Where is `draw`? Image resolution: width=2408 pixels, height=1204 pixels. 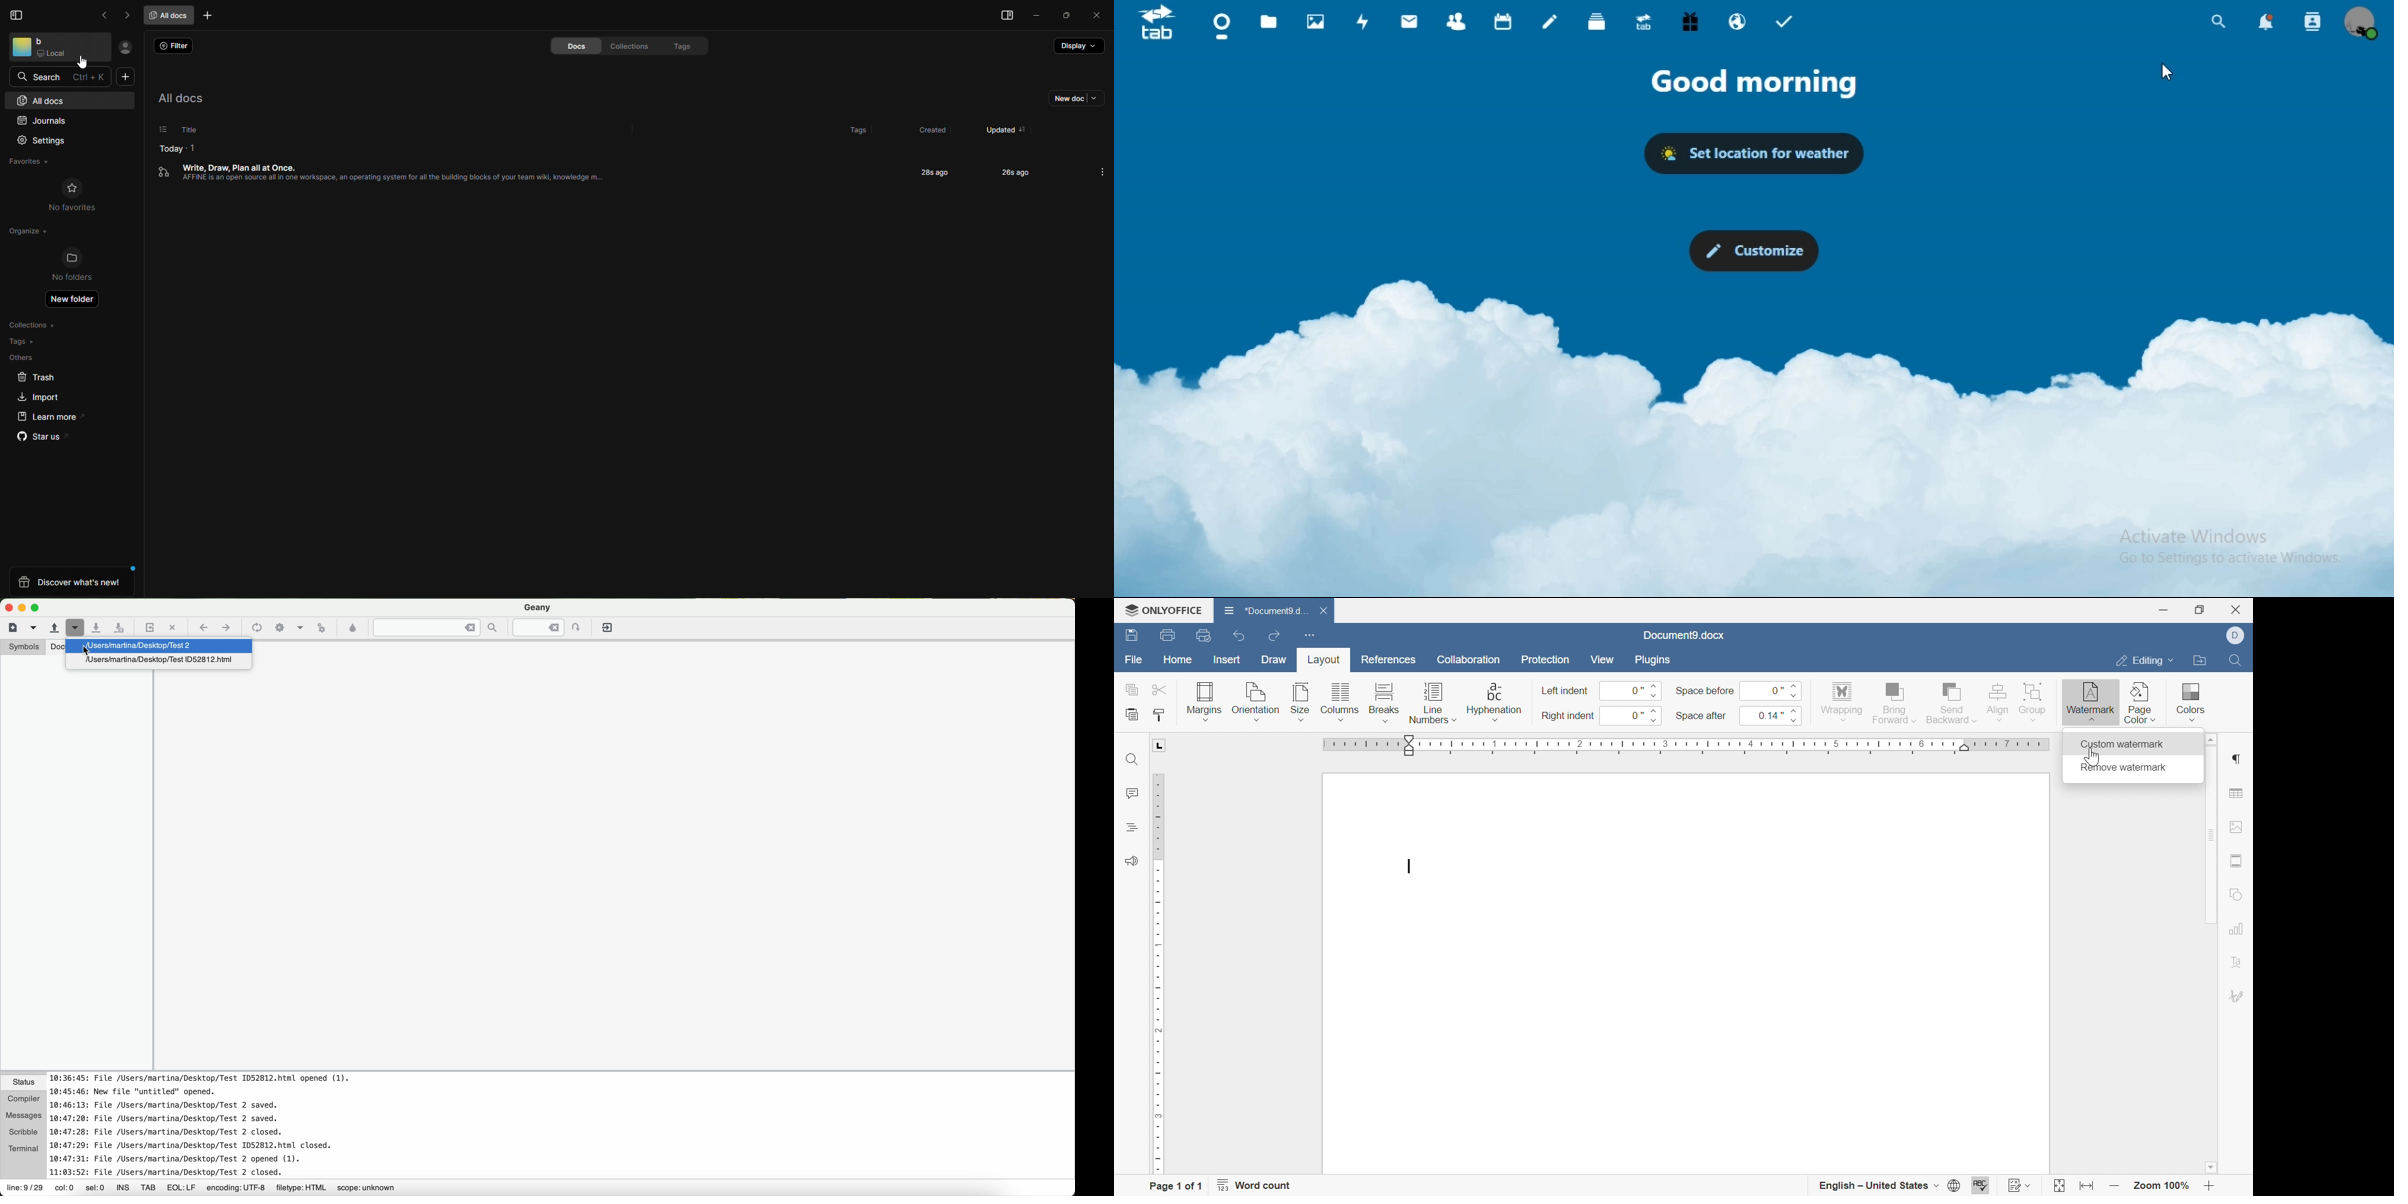 draw is located at coordinates (1275, 660).